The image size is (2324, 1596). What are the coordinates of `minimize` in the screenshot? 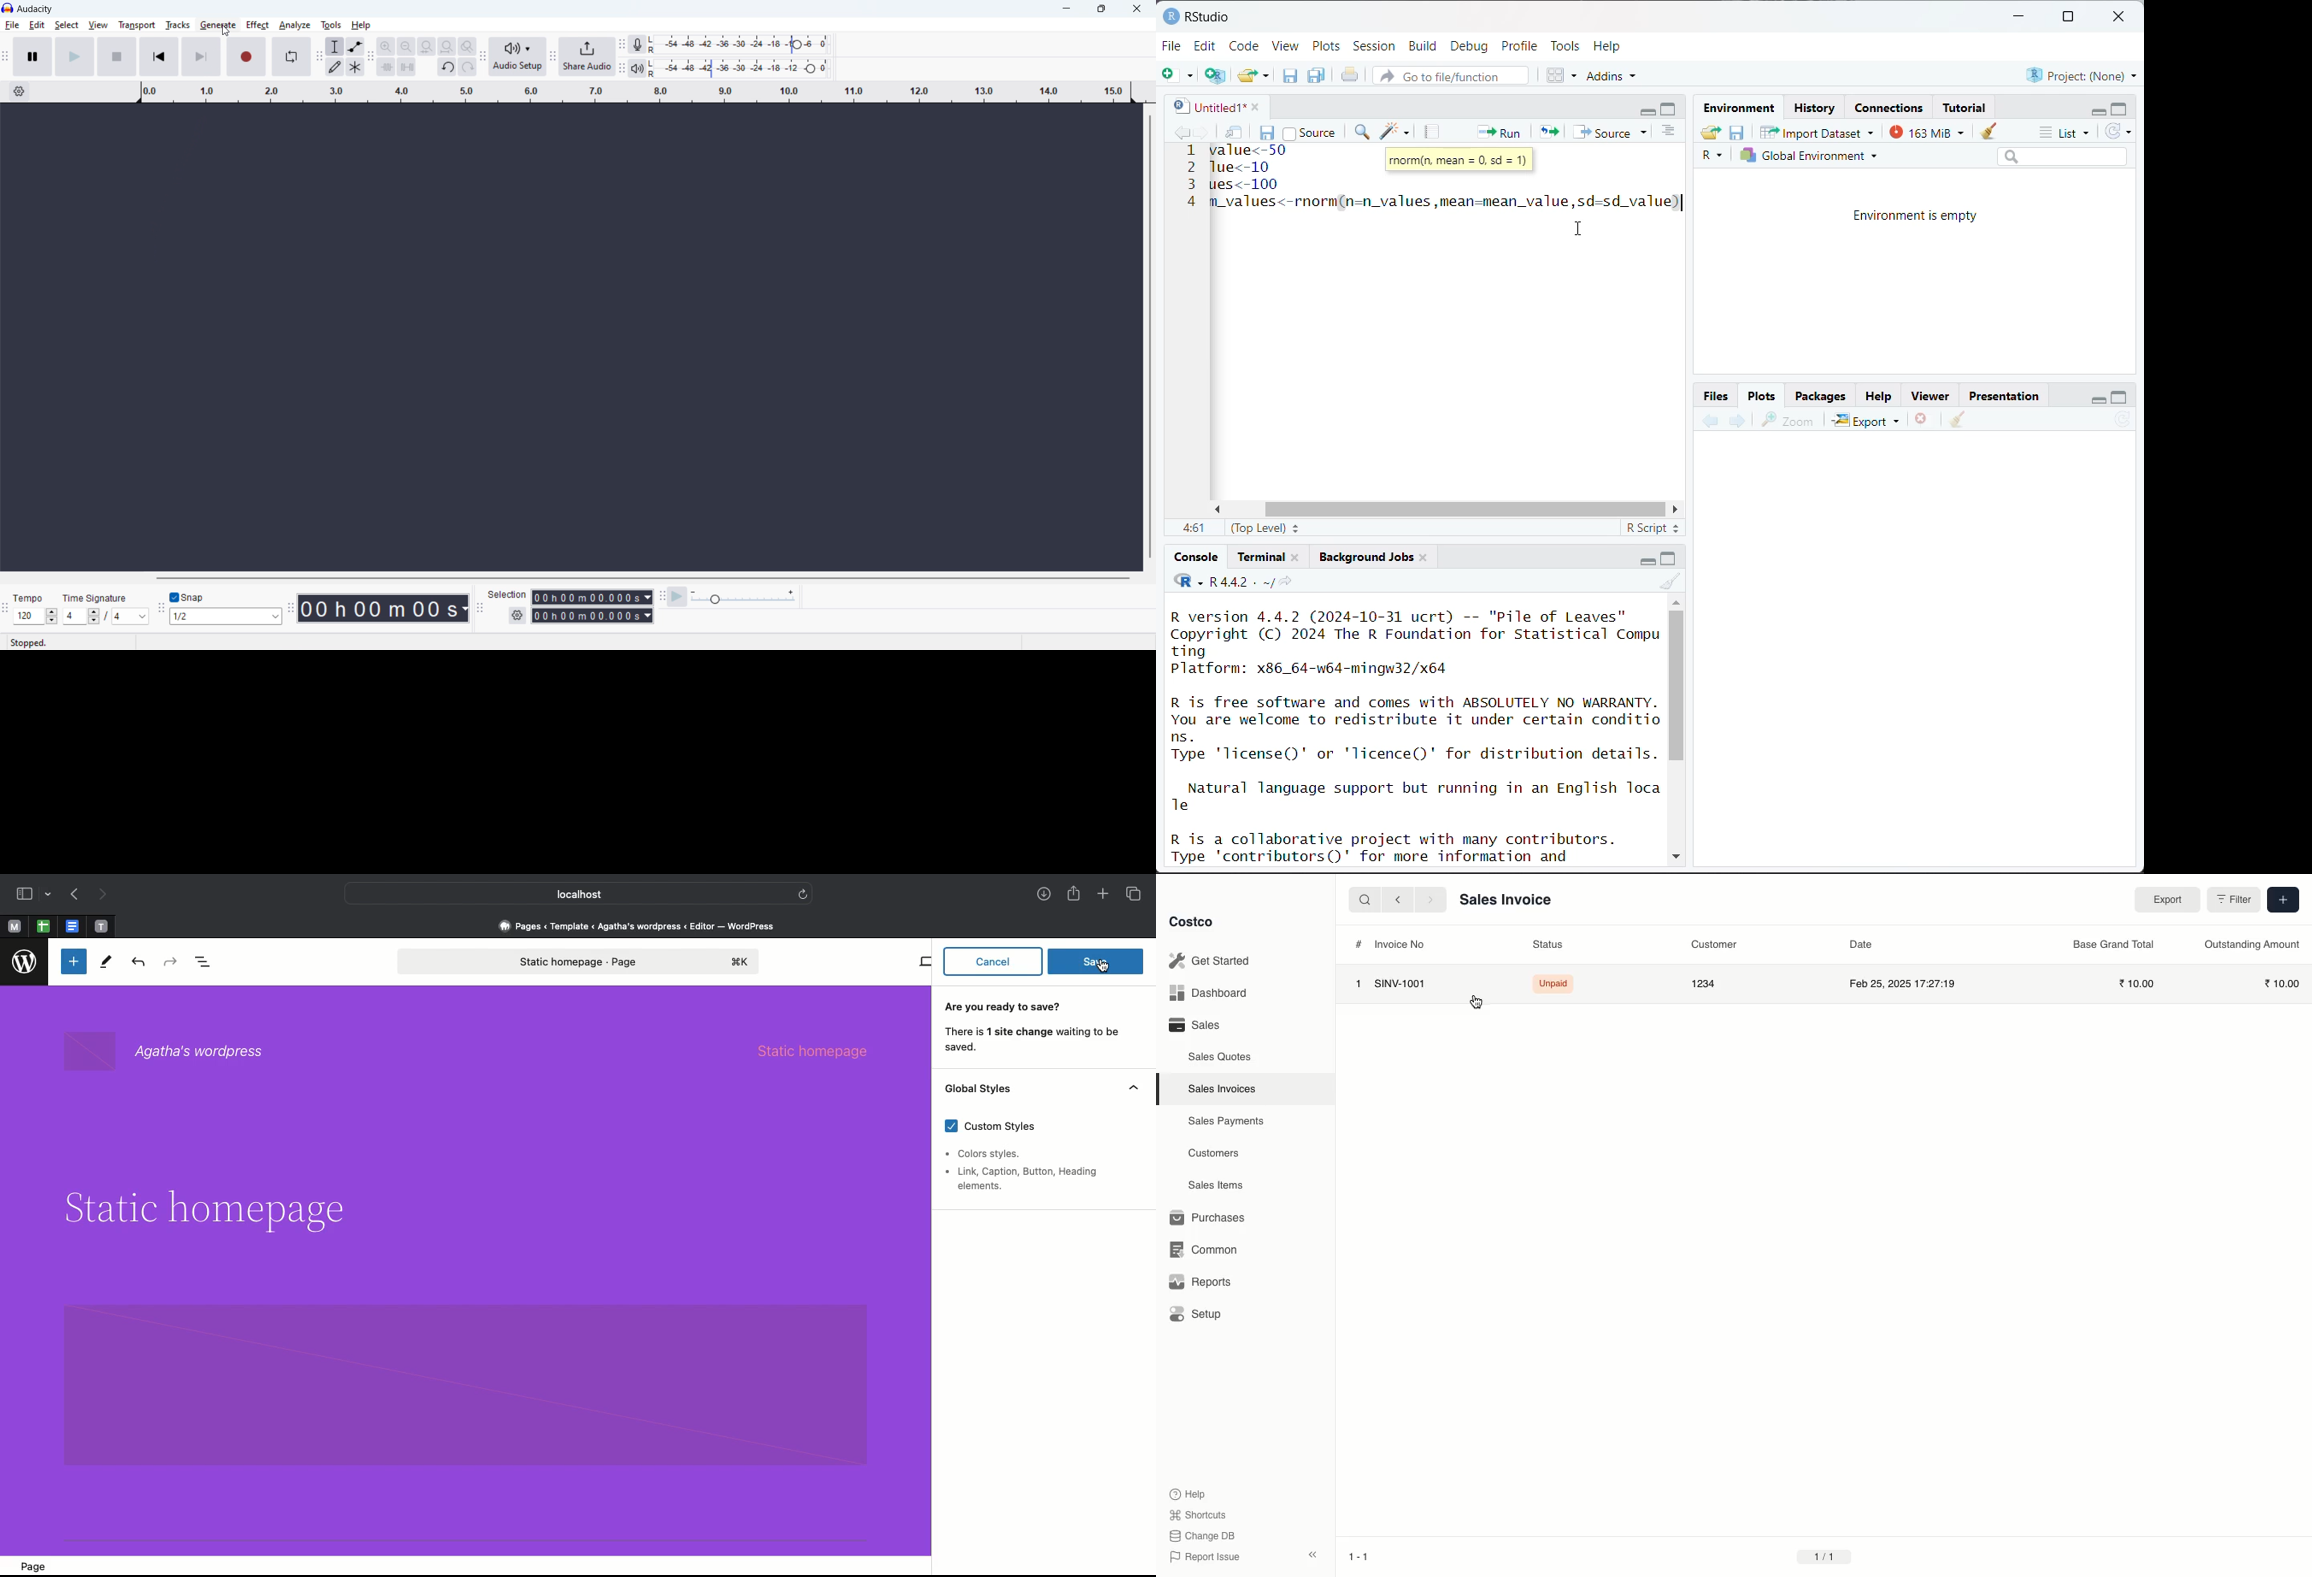 It's located at (2021, 17).